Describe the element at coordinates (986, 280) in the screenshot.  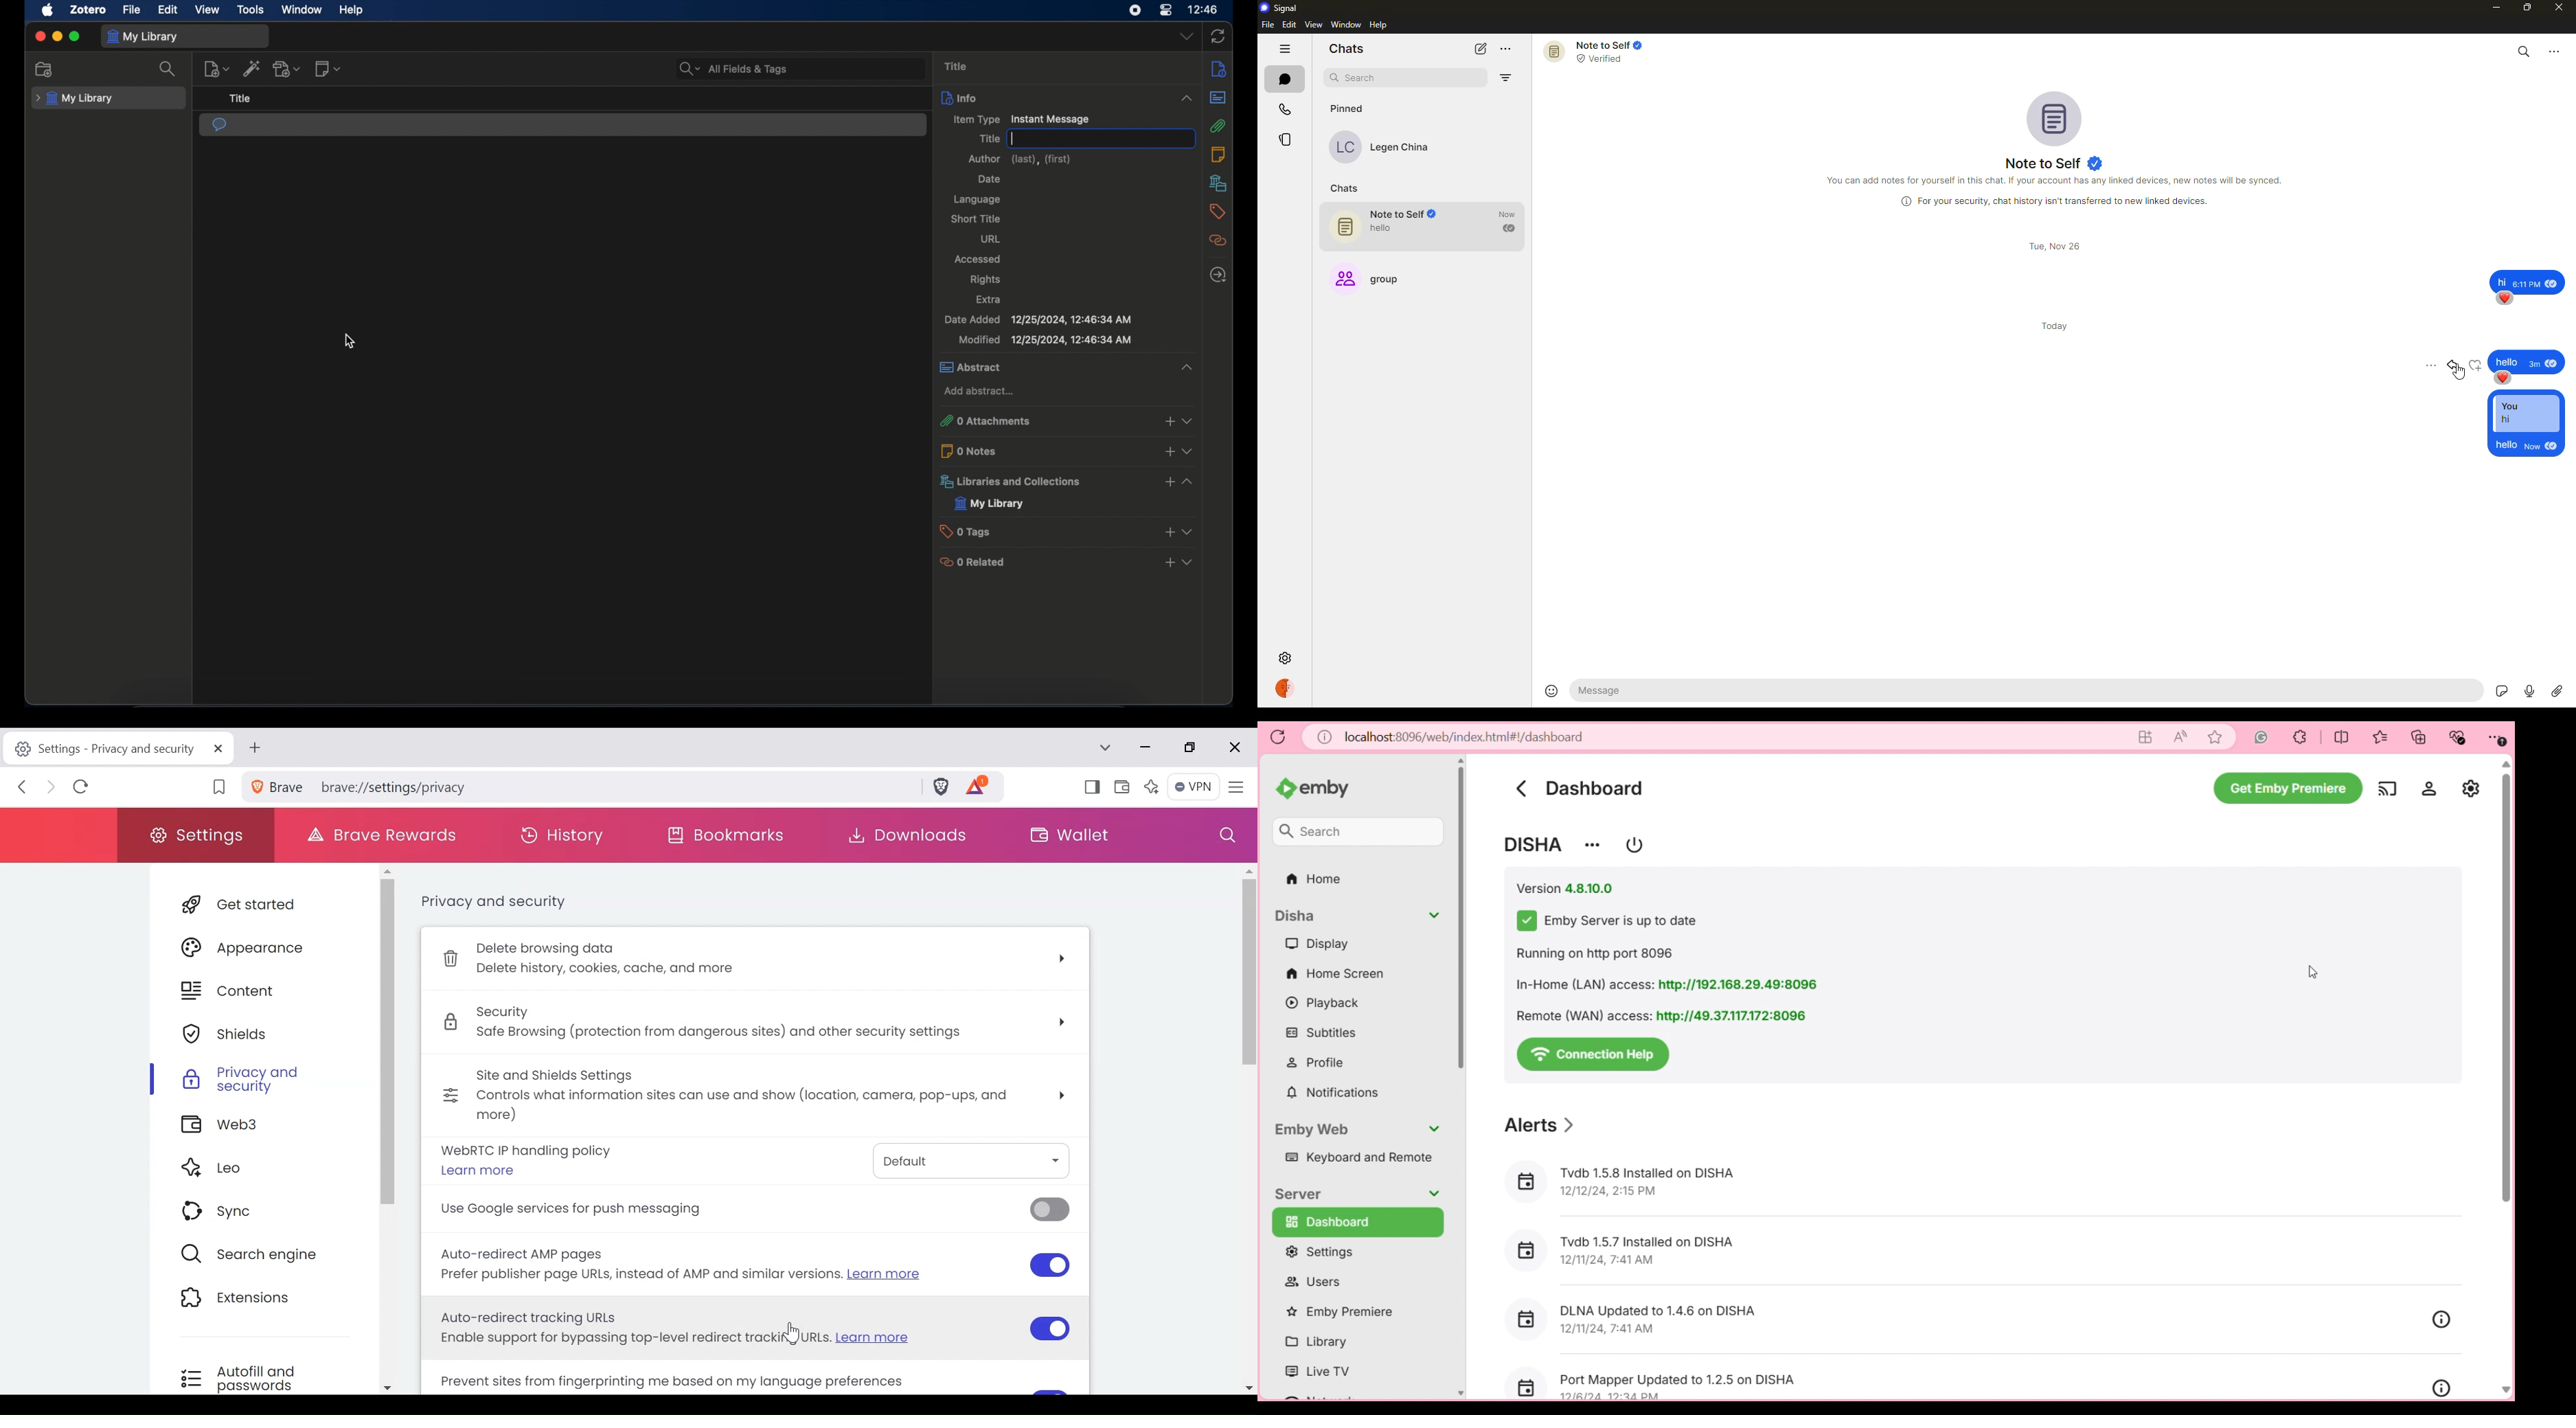
I see `rights` at that location.